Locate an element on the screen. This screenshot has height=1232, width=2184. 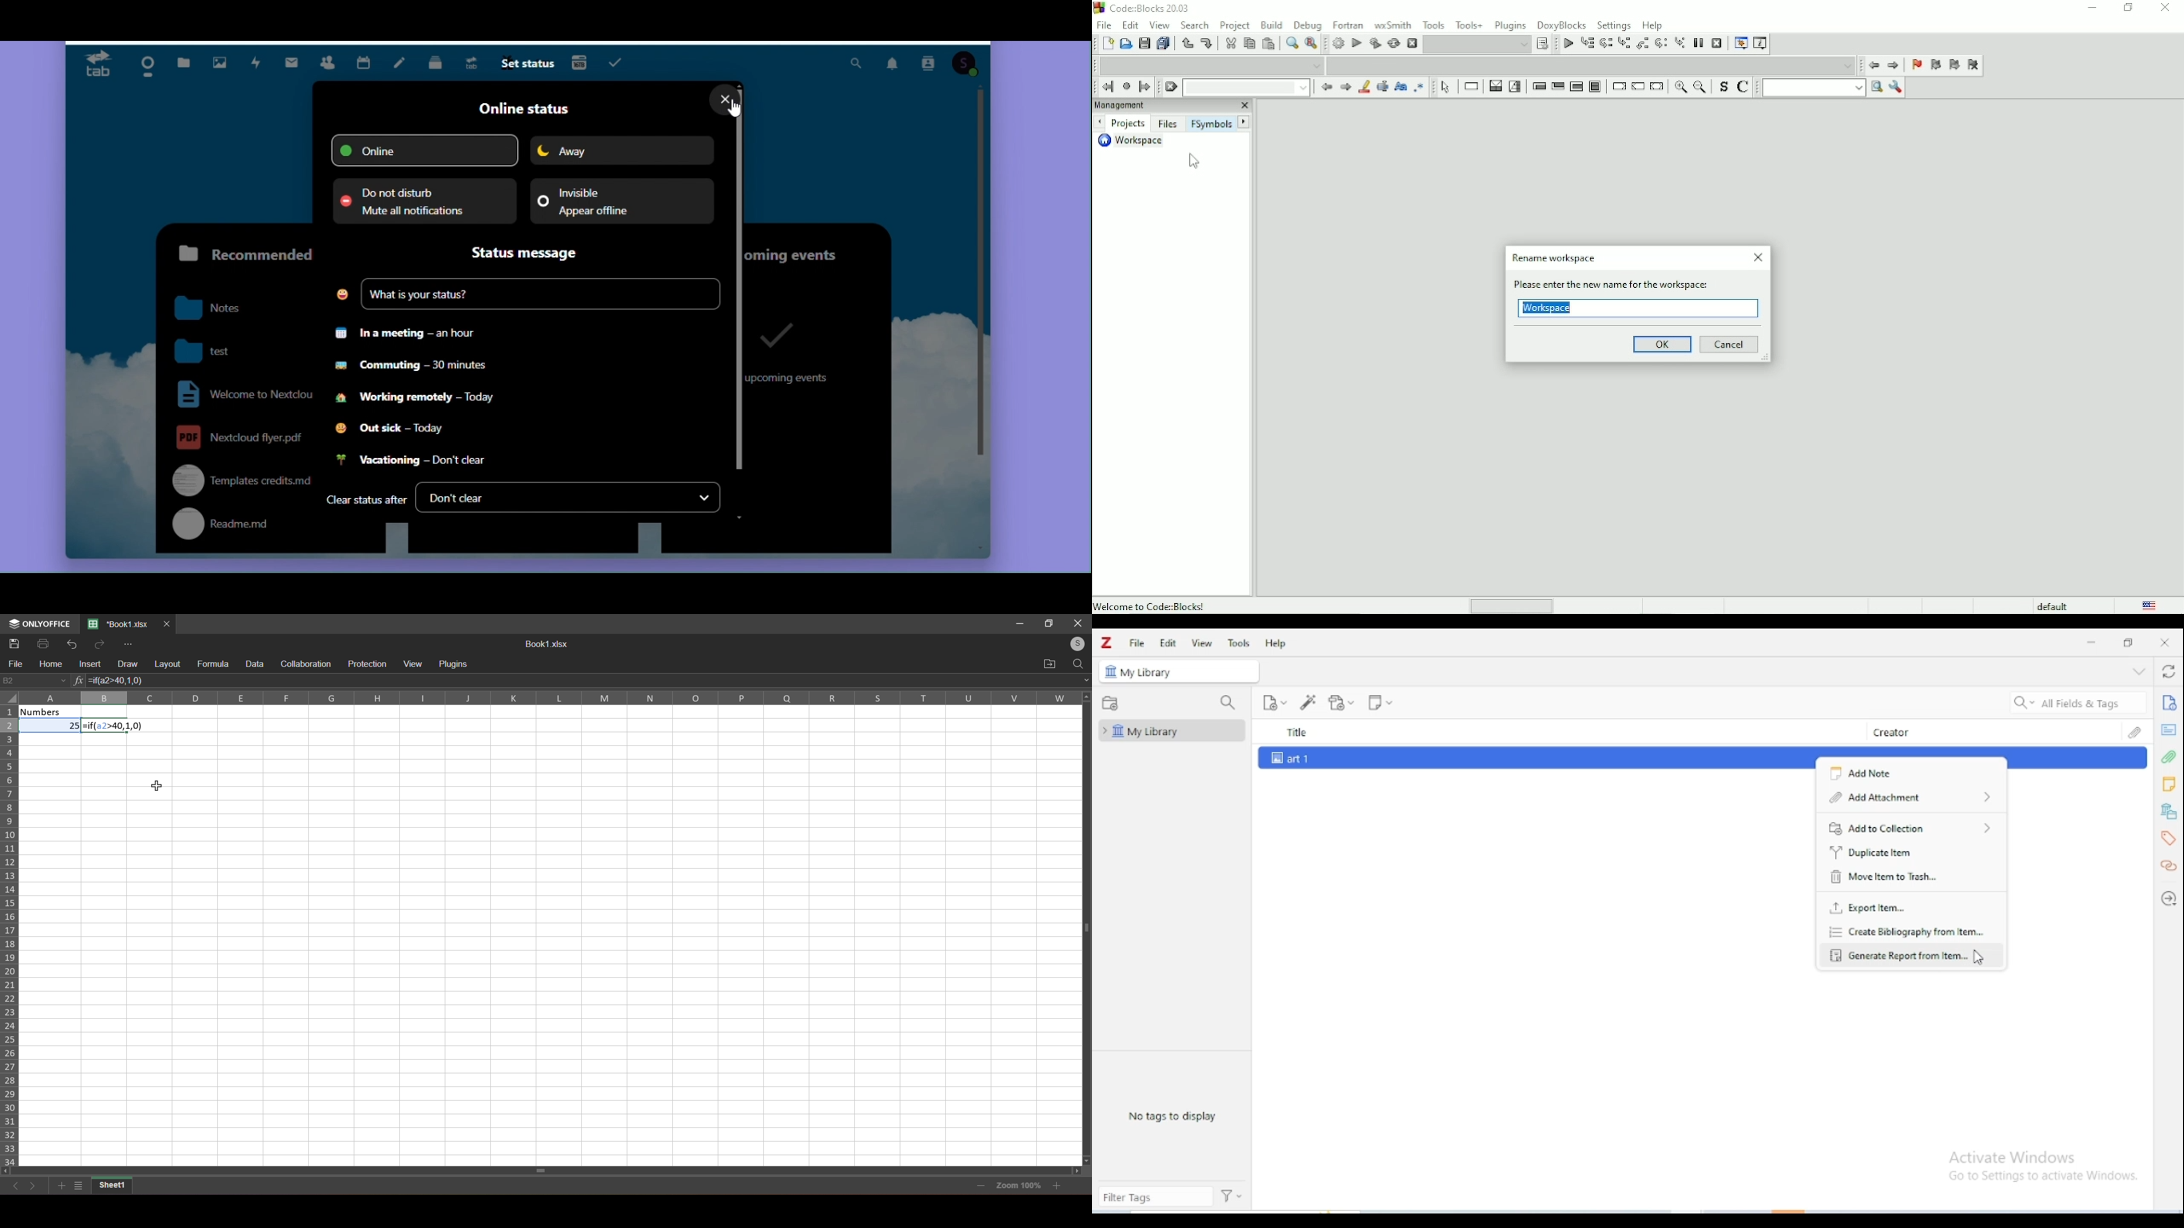
login is located at coordinates (1074, 642).